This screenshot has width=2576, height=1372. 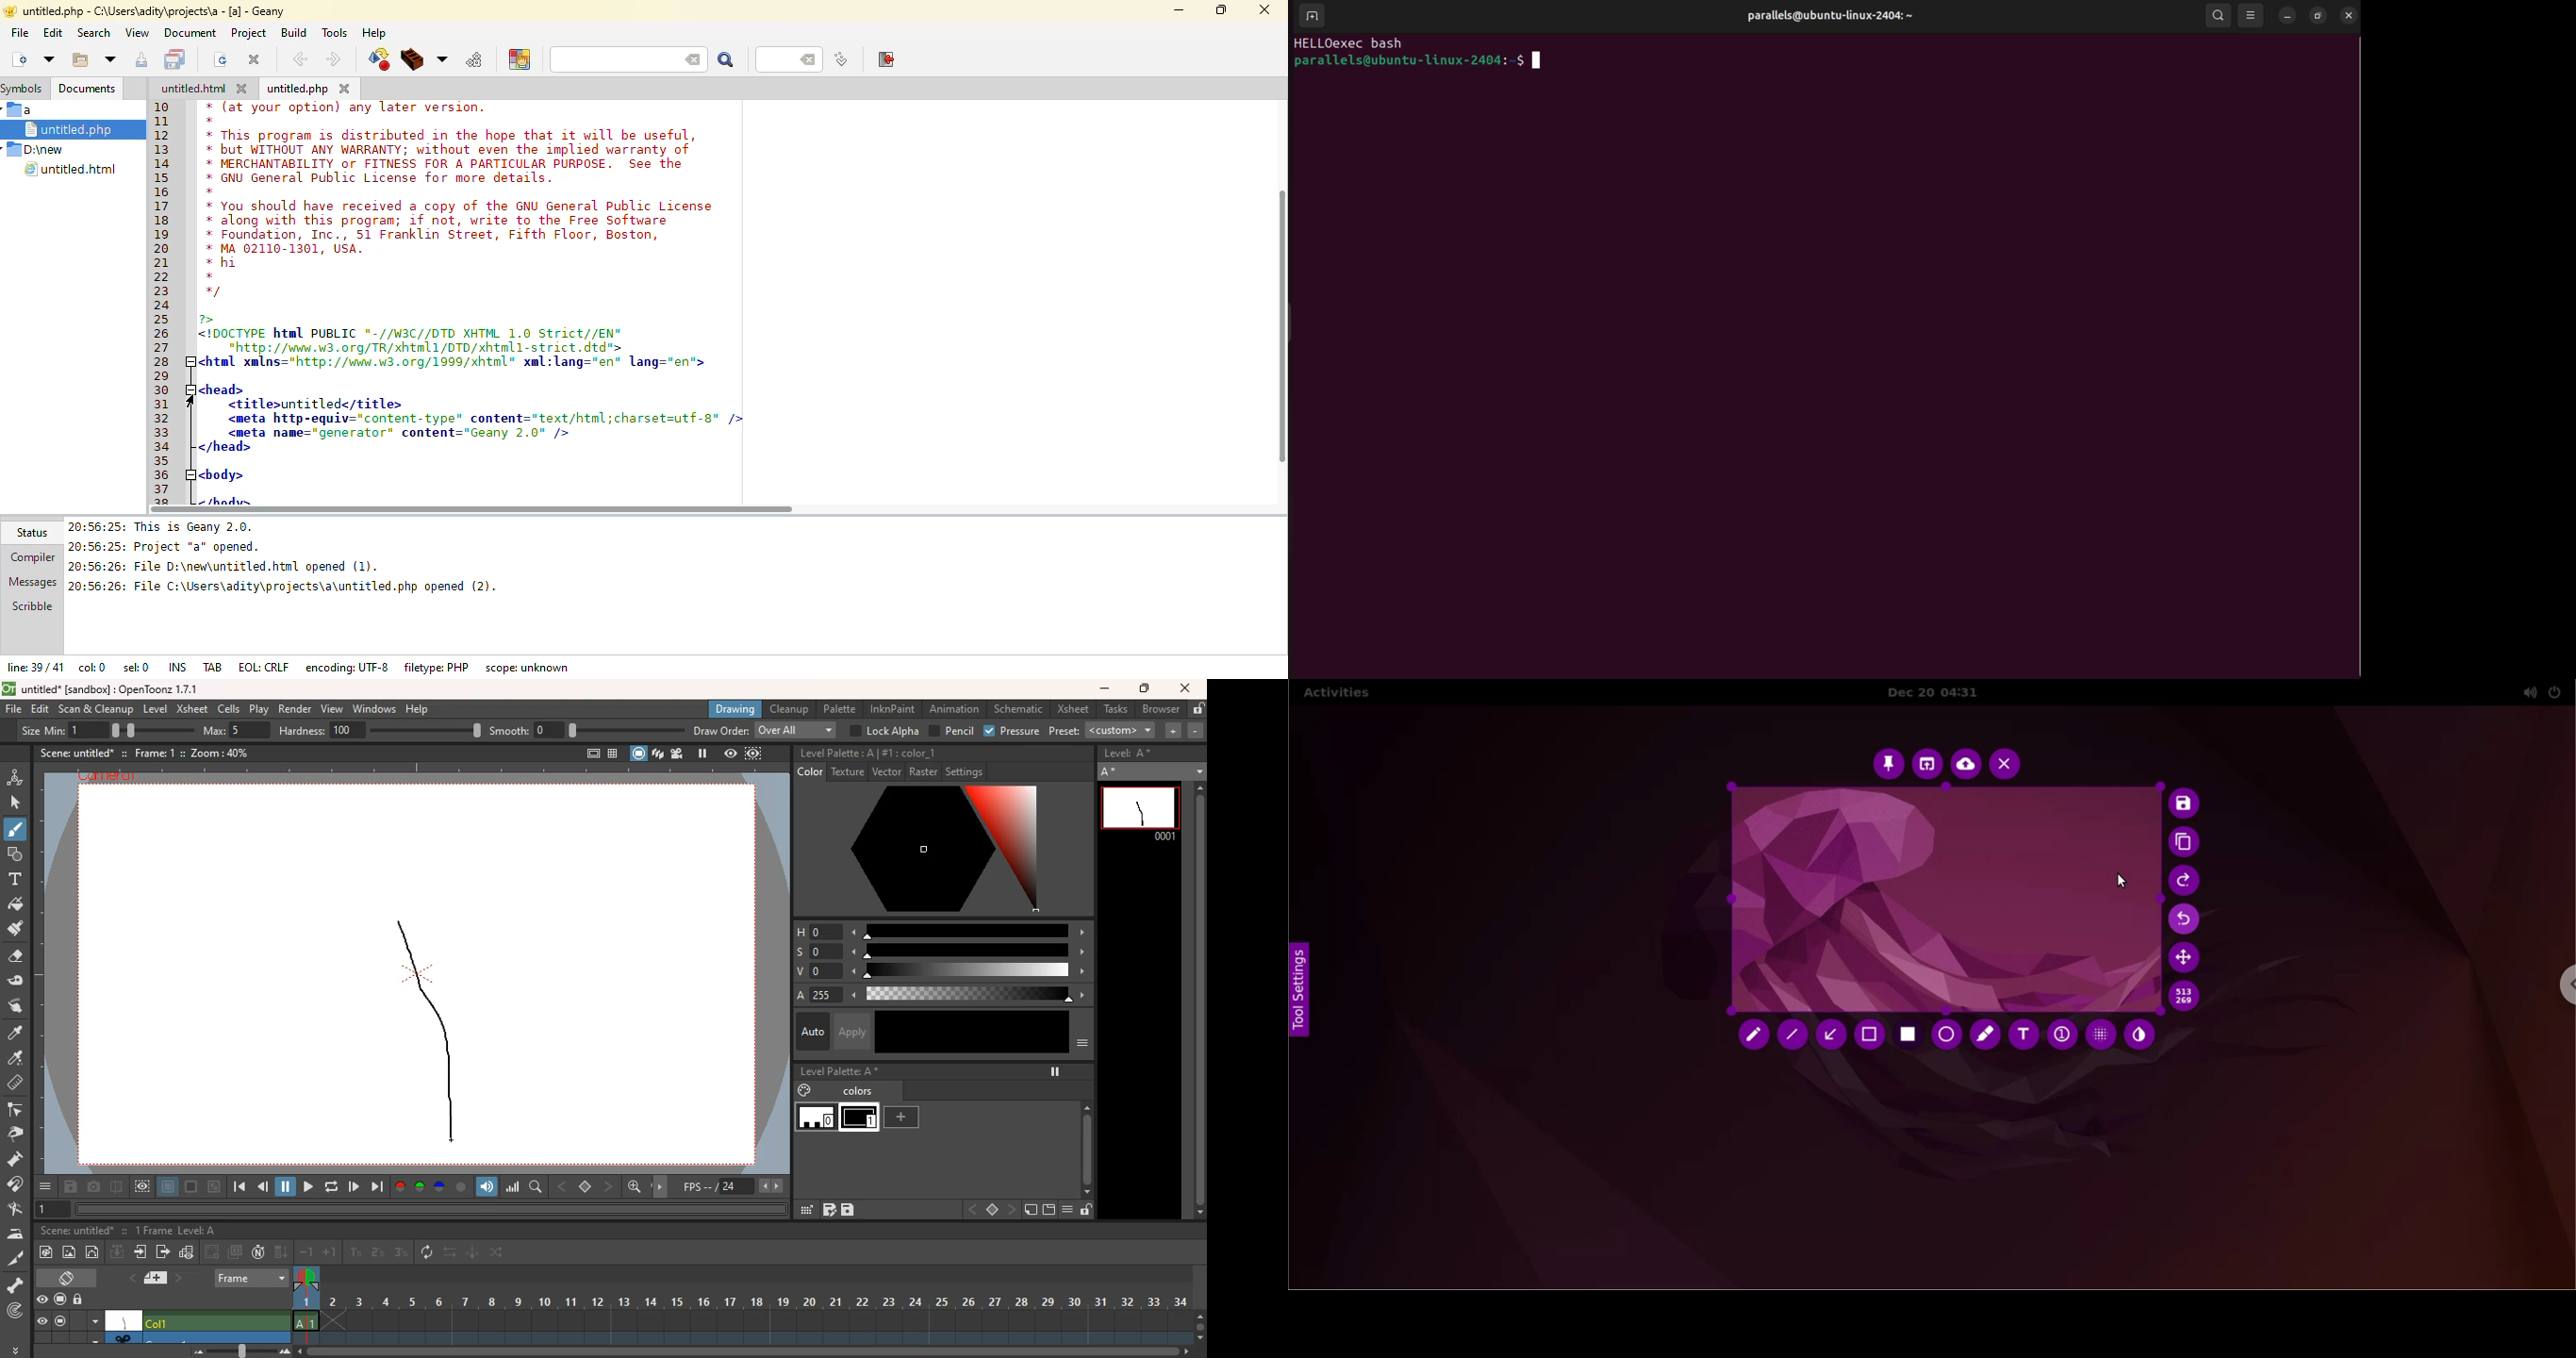 I want to click on add text, so click(x=2025, y=1038).